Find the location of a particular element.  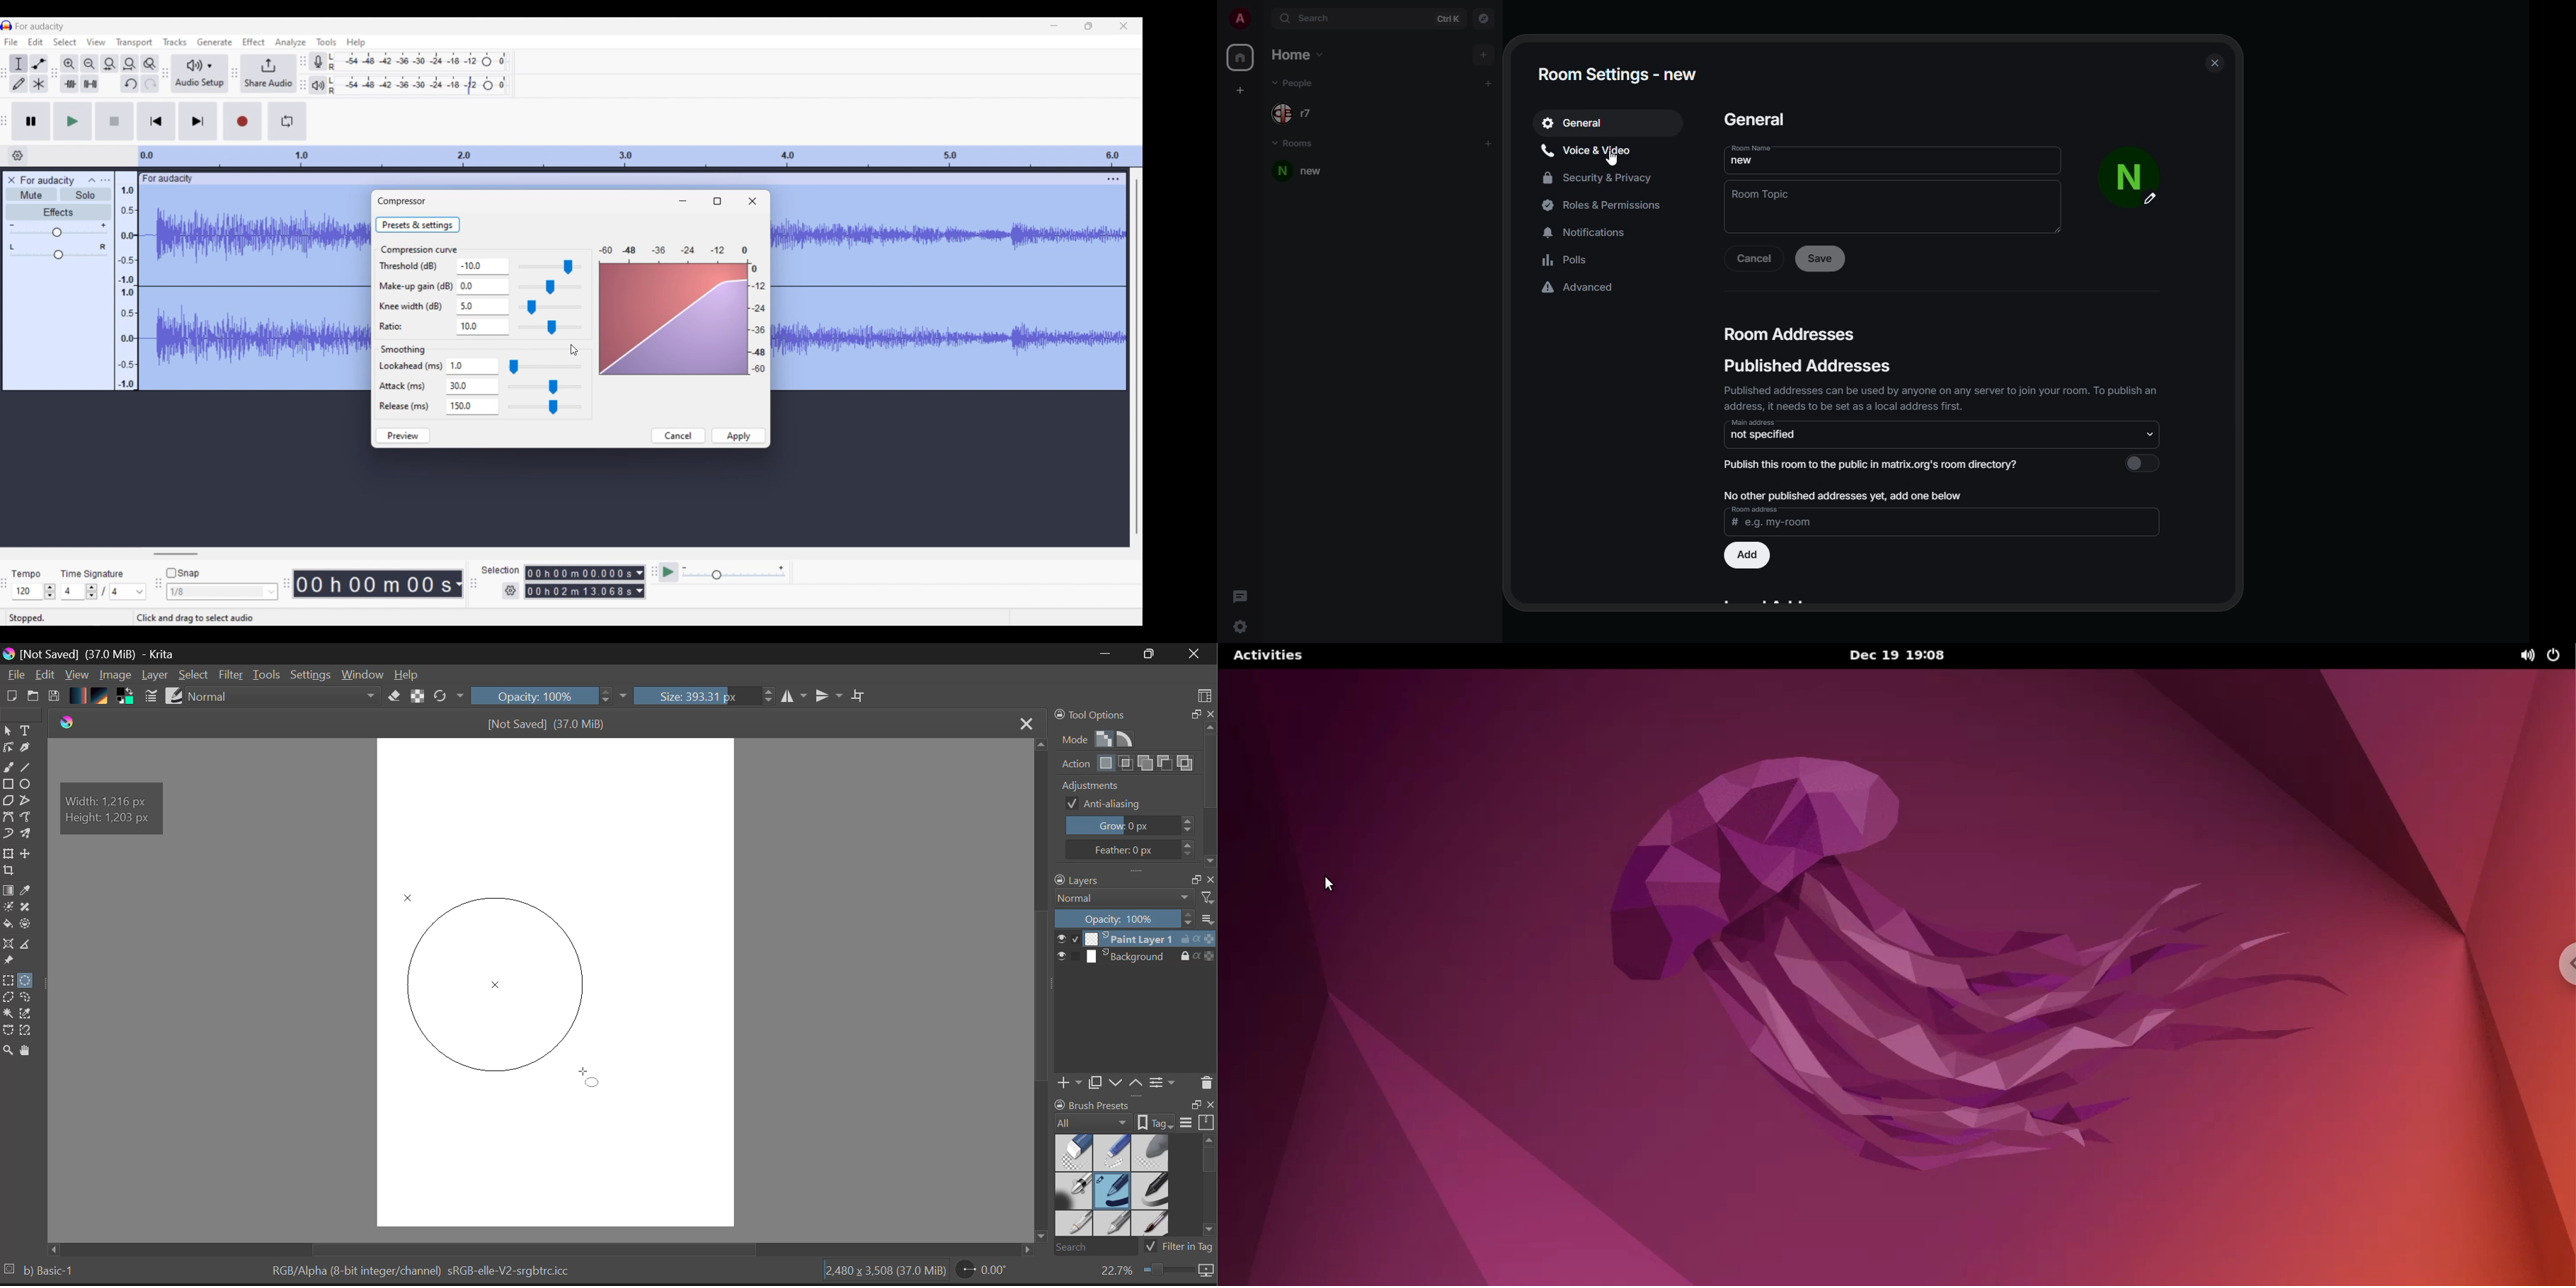

Redo is located at coordinates (150, 83).